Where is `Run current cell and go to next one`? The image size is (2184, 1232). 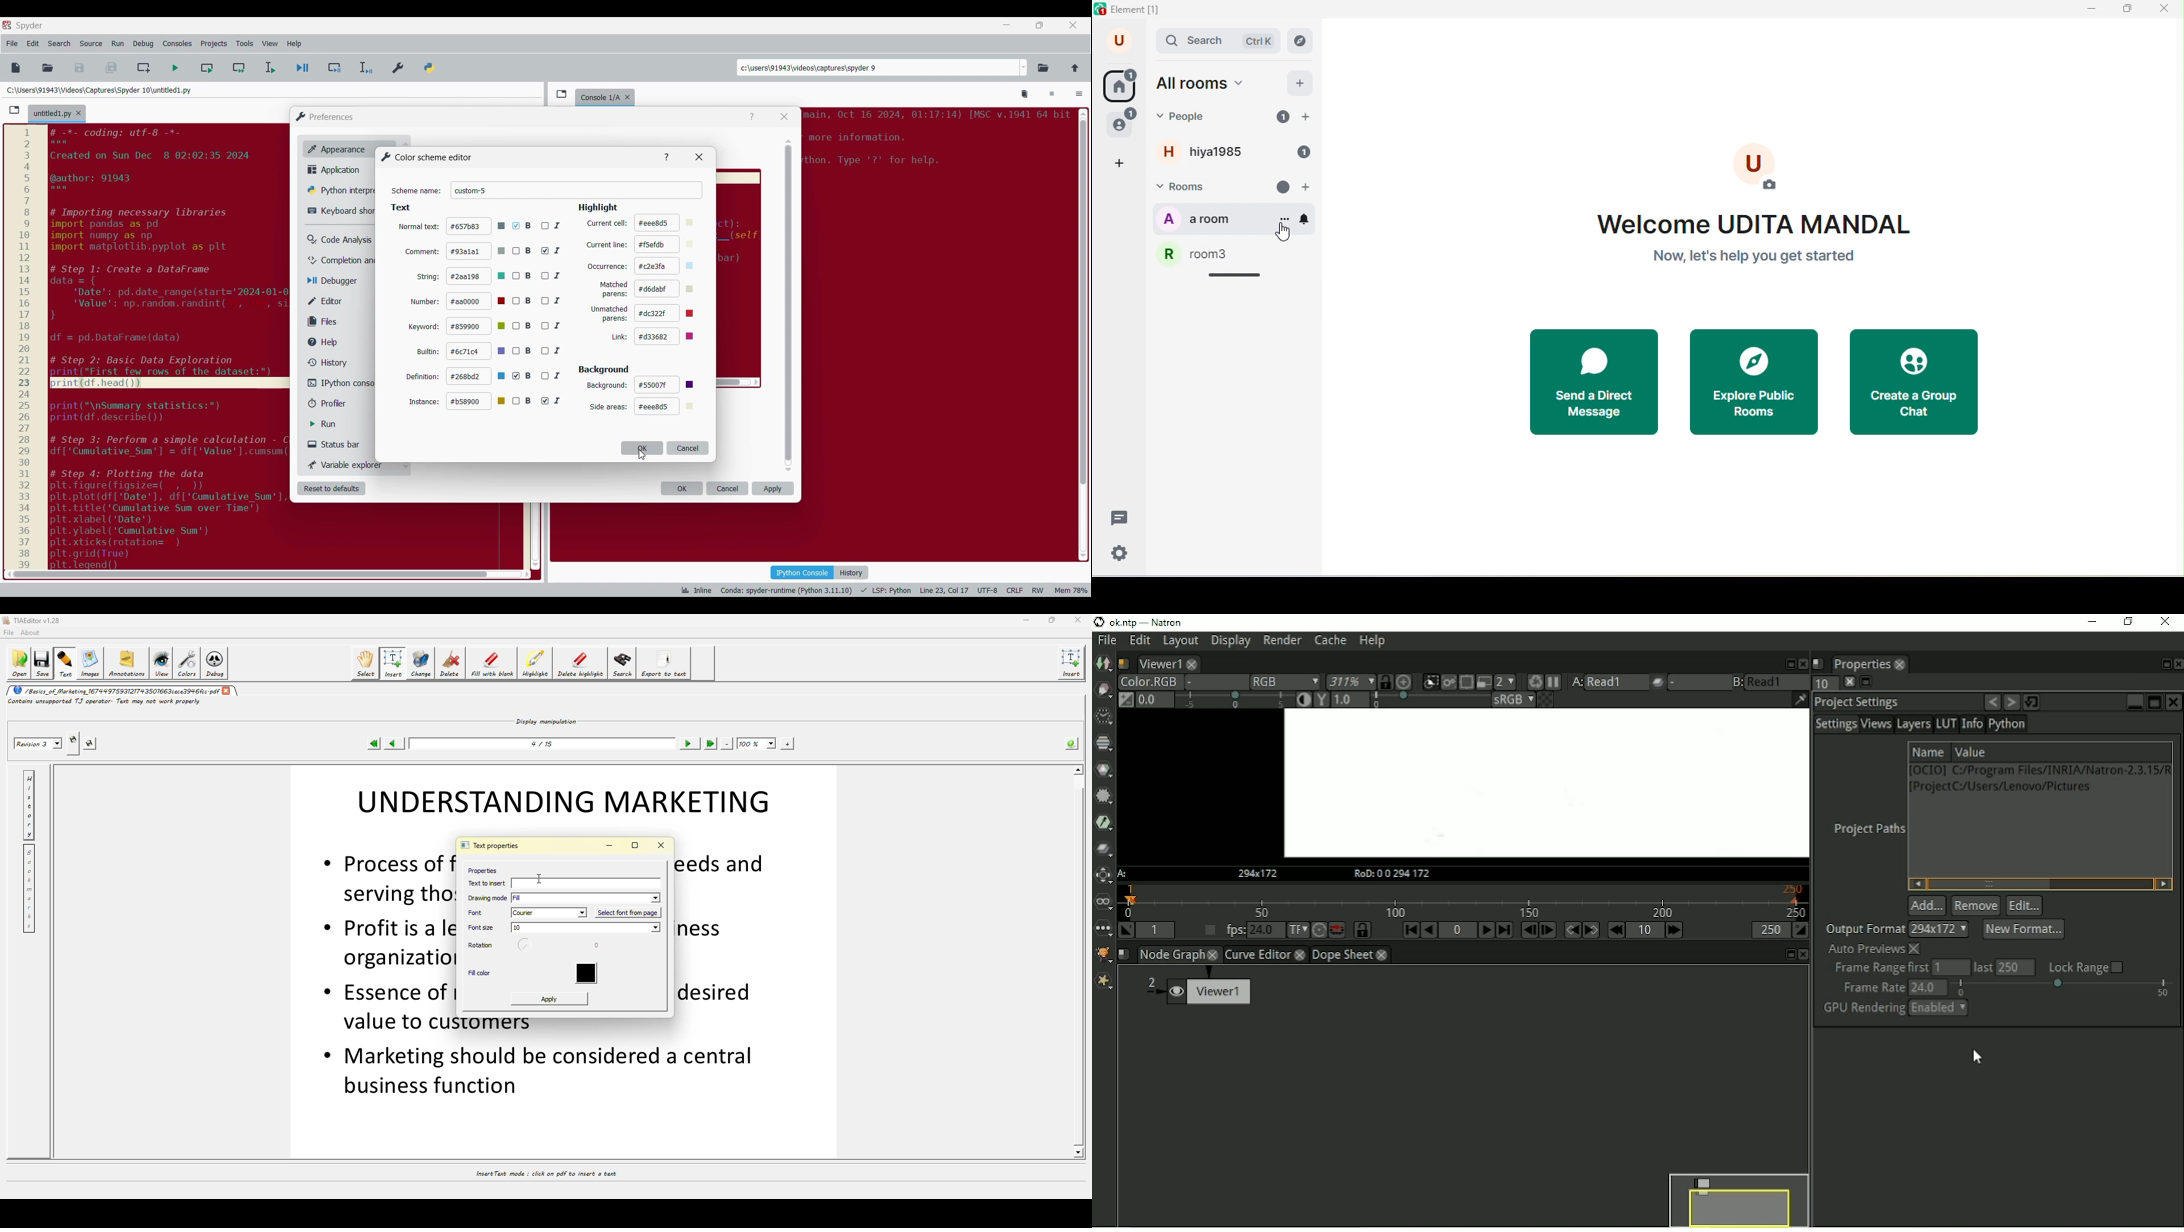
Run current cell and go to next one is located at coordinates (239, 68).